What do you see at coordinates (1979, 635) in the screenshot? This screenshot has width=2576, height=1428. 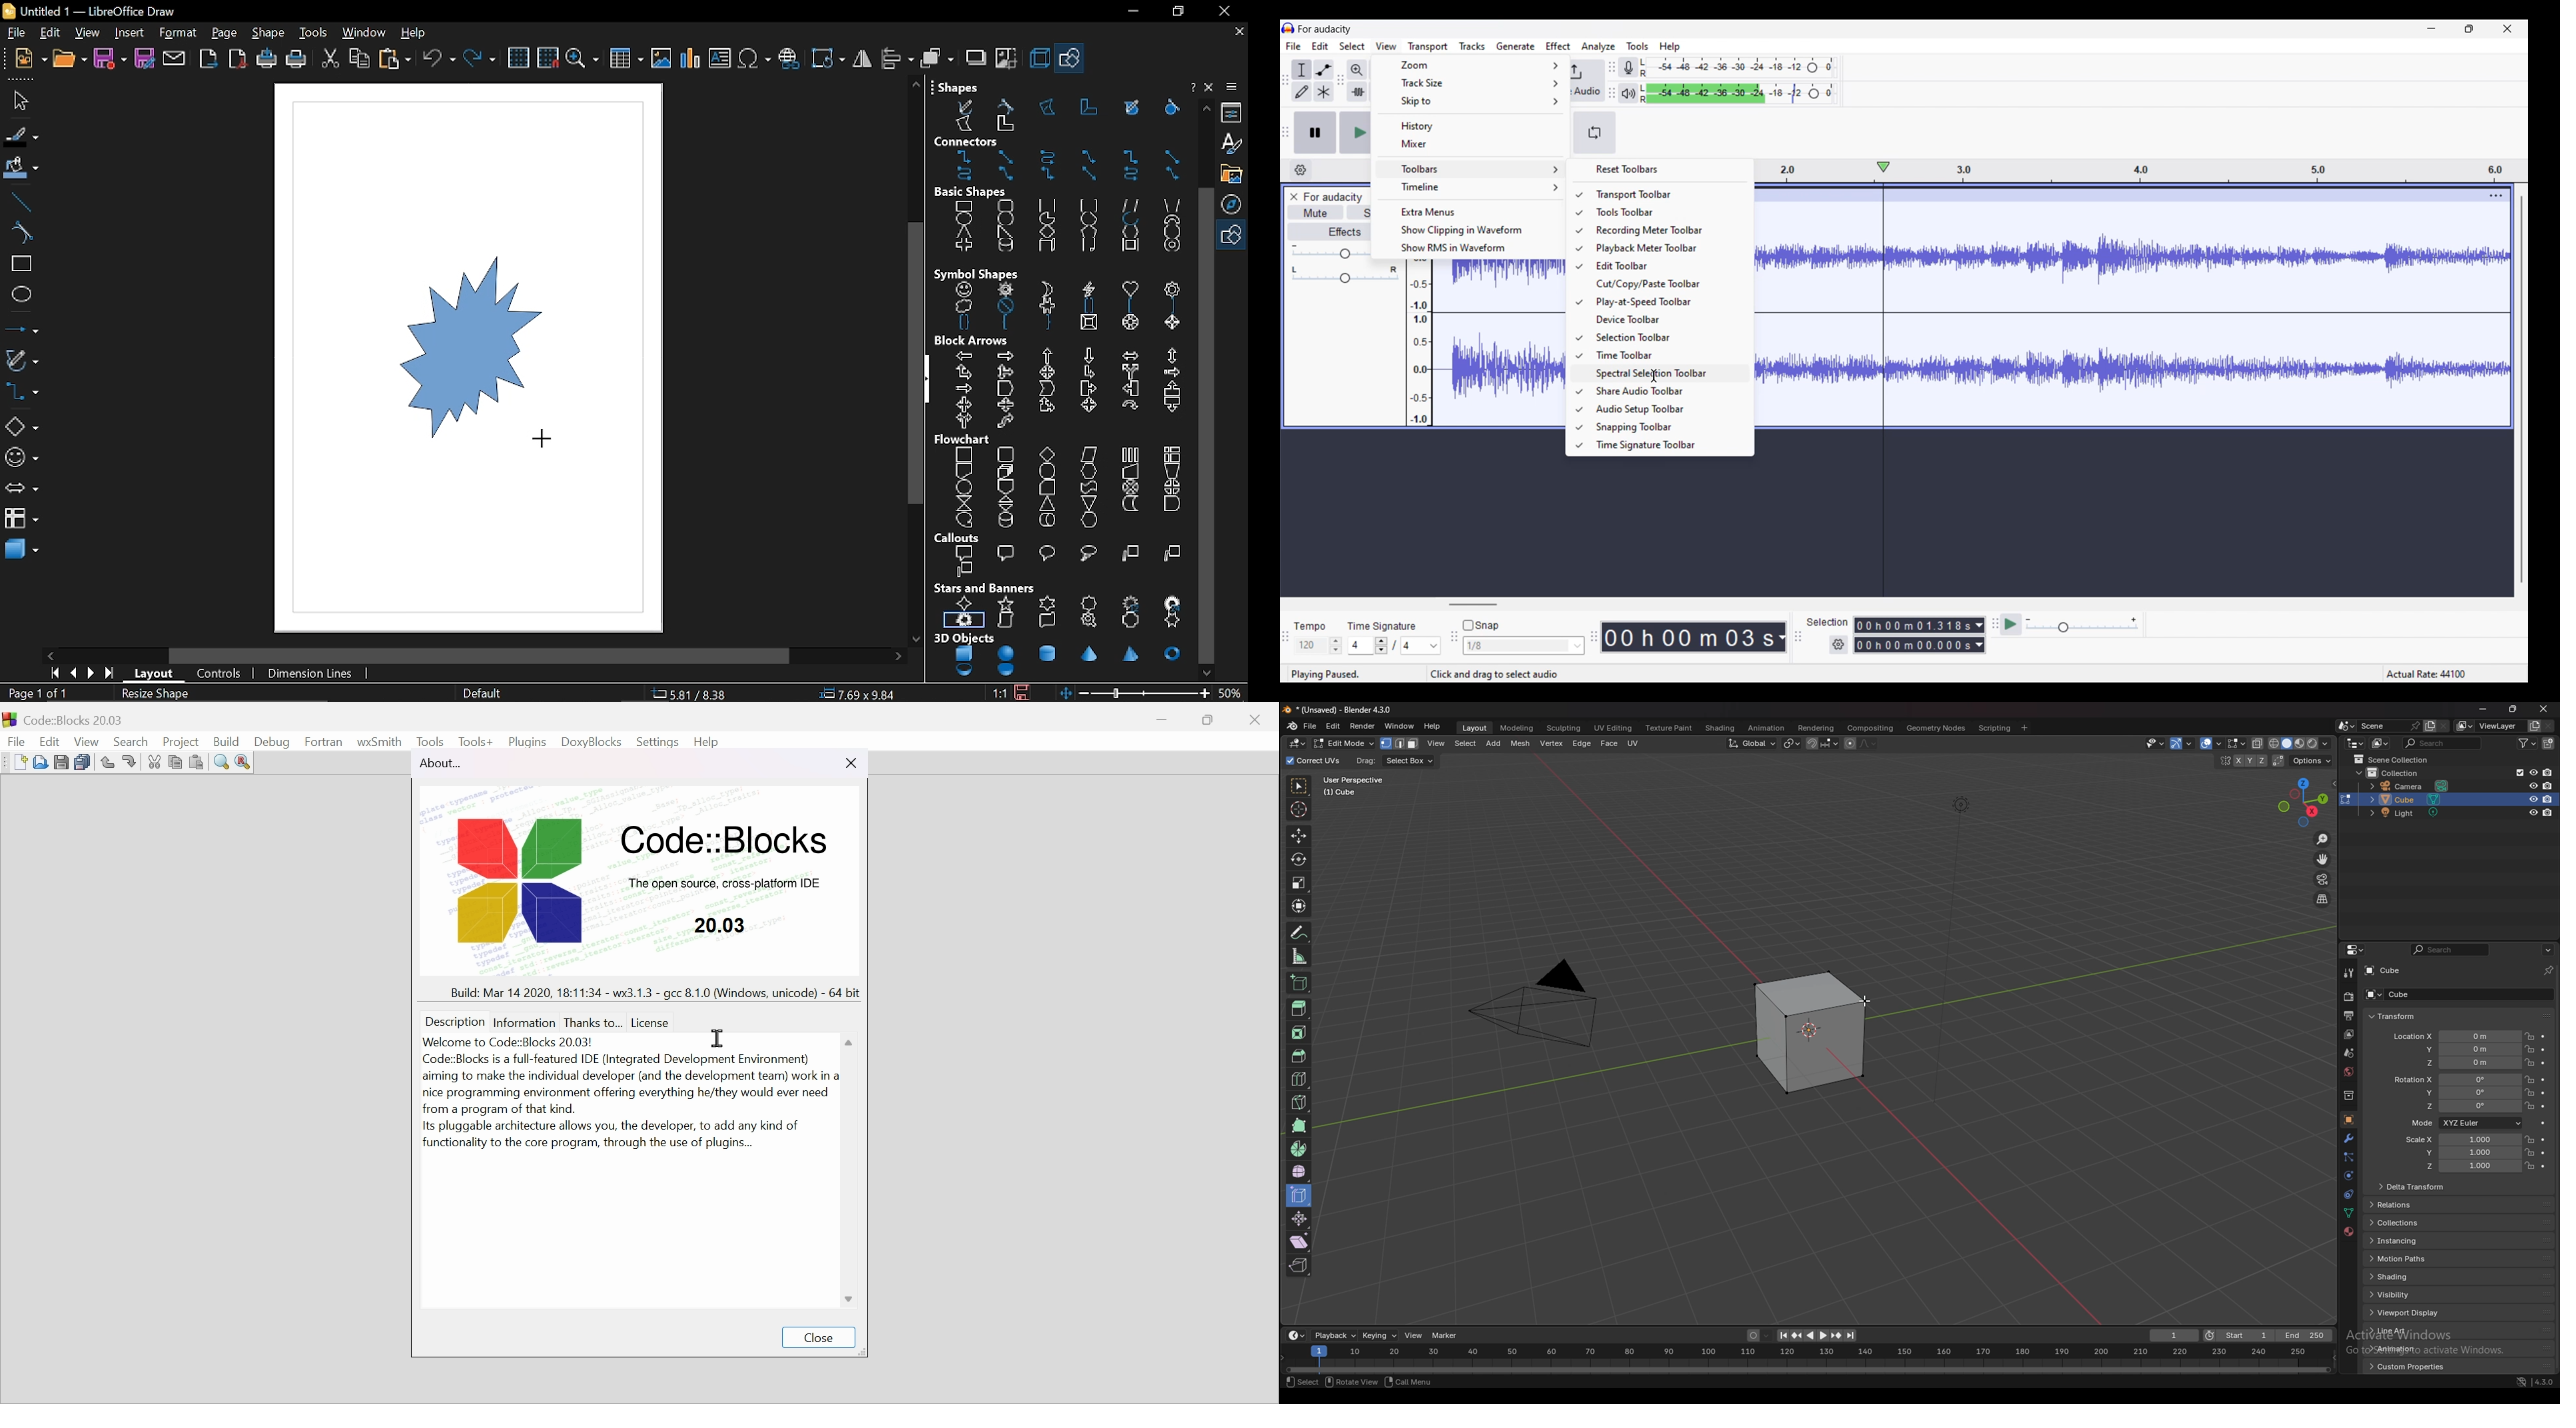 I see `Selection duration measurement options` at bounding box center [1979, 635].